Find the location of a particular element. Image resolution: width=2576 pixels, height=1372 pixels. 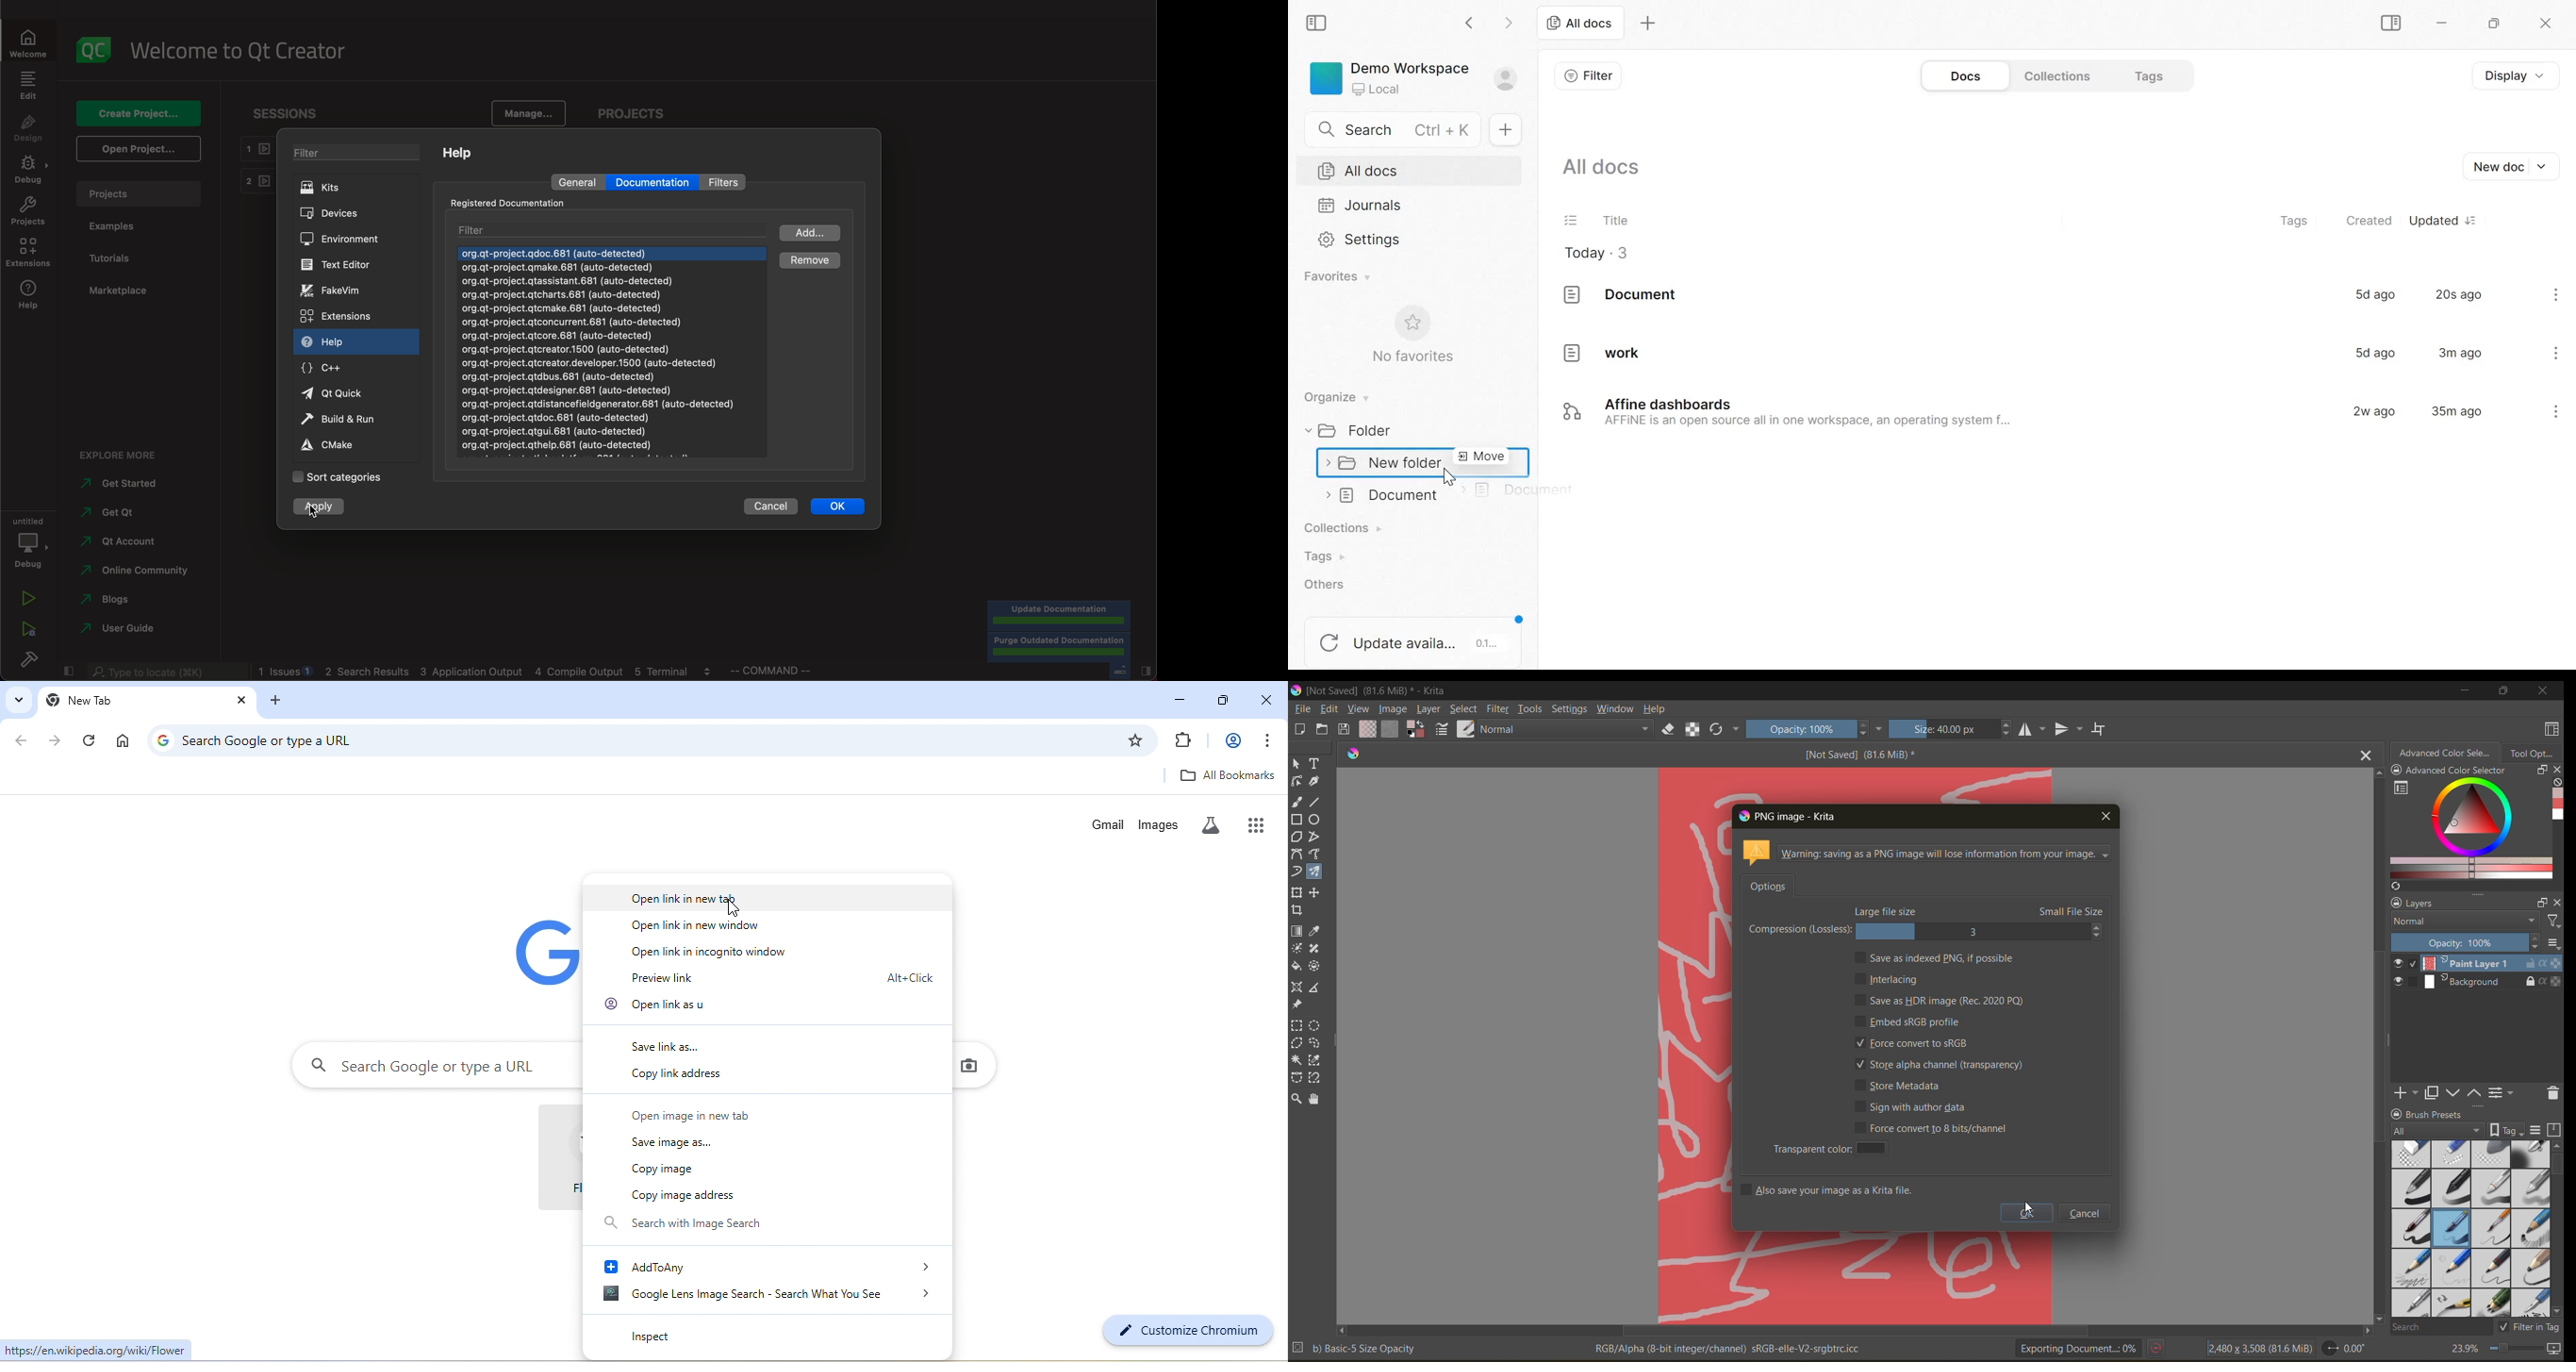

tool is located at coordinates (1297, 782).